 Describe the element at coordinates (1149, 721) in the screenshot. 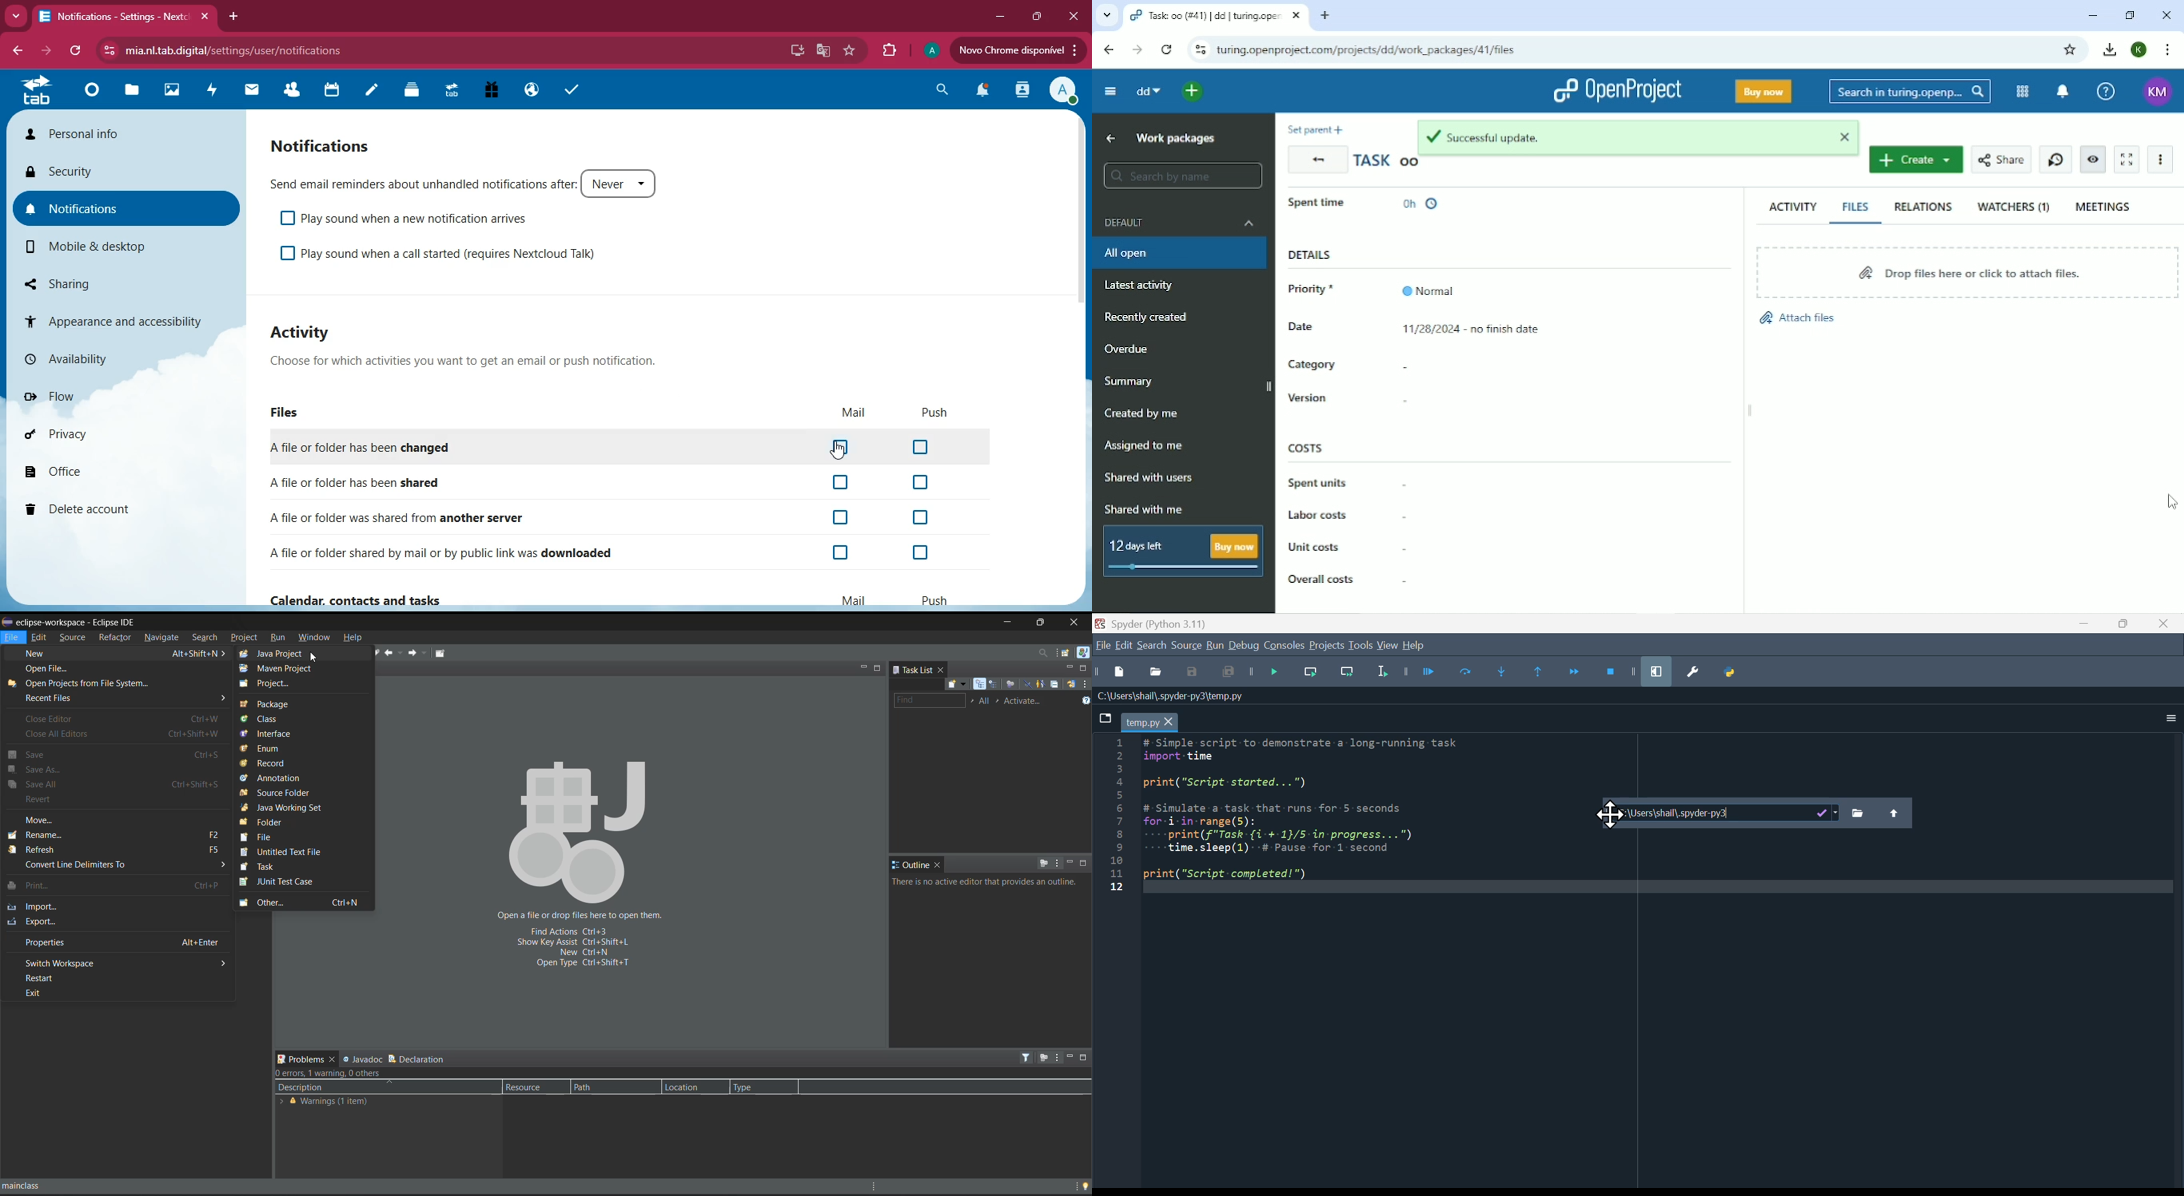

I see `Filename` at that location.